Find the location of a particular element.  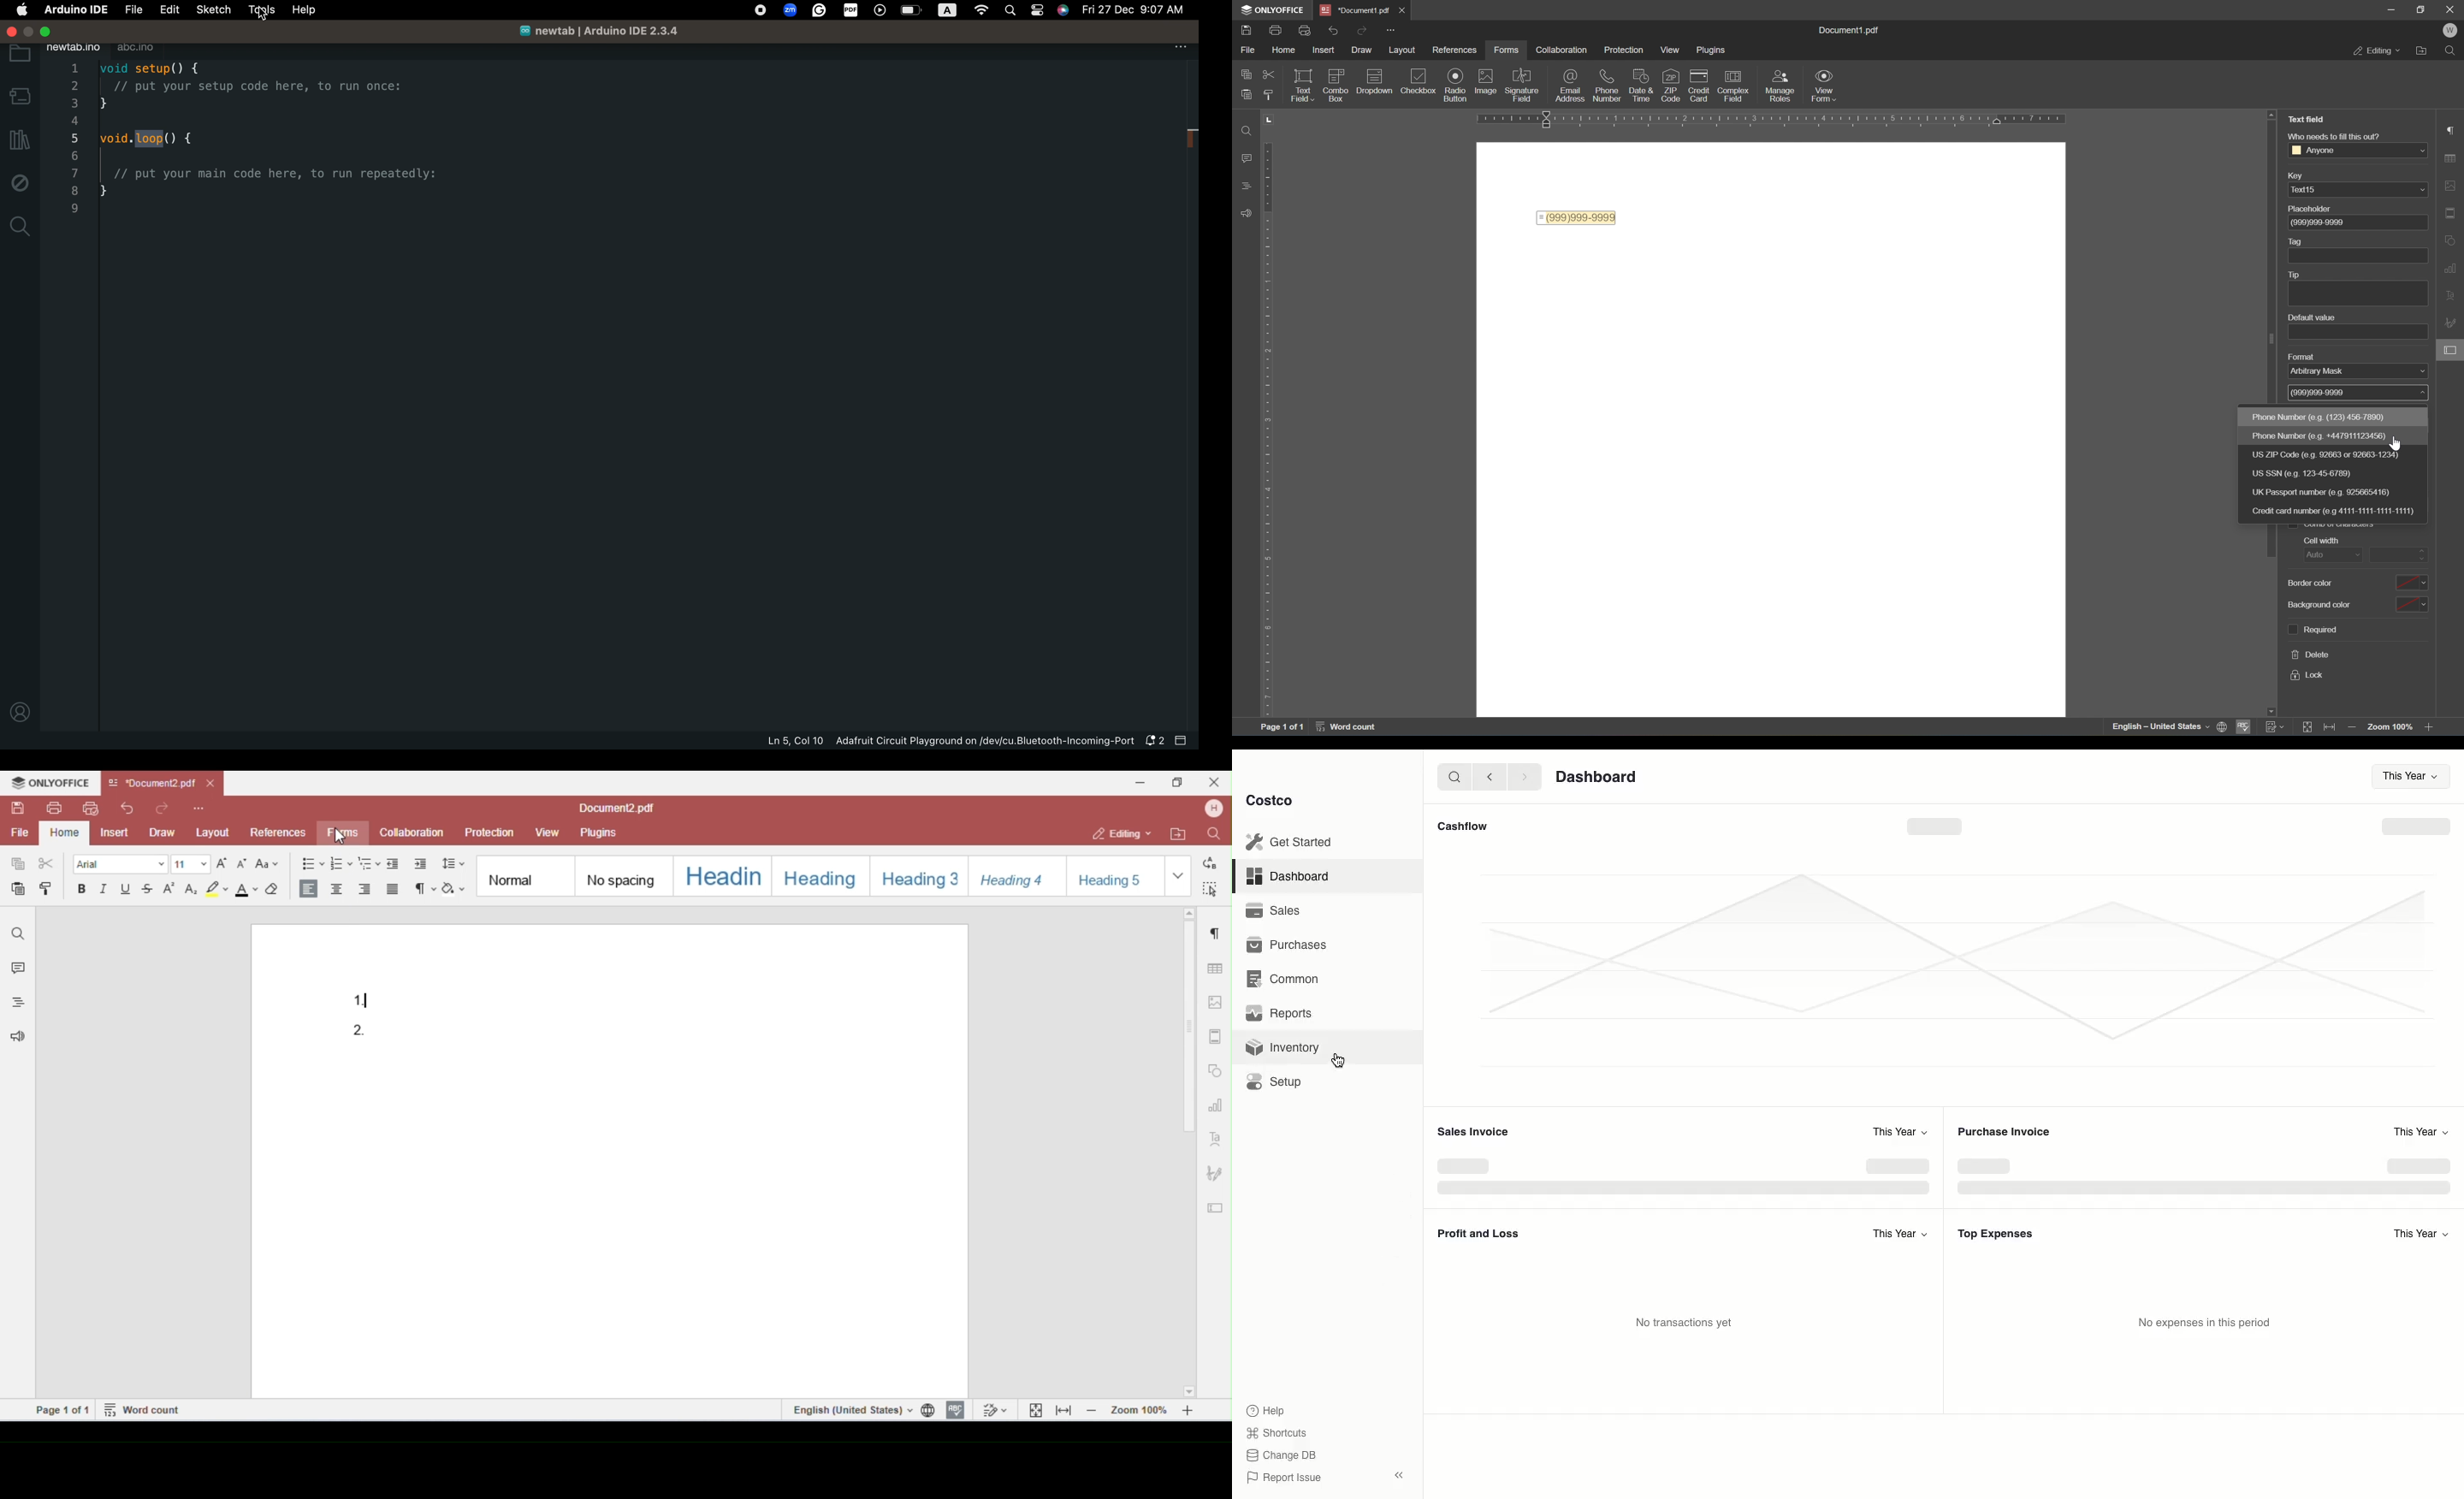

credit card number is located at coordinates (2337, 512).